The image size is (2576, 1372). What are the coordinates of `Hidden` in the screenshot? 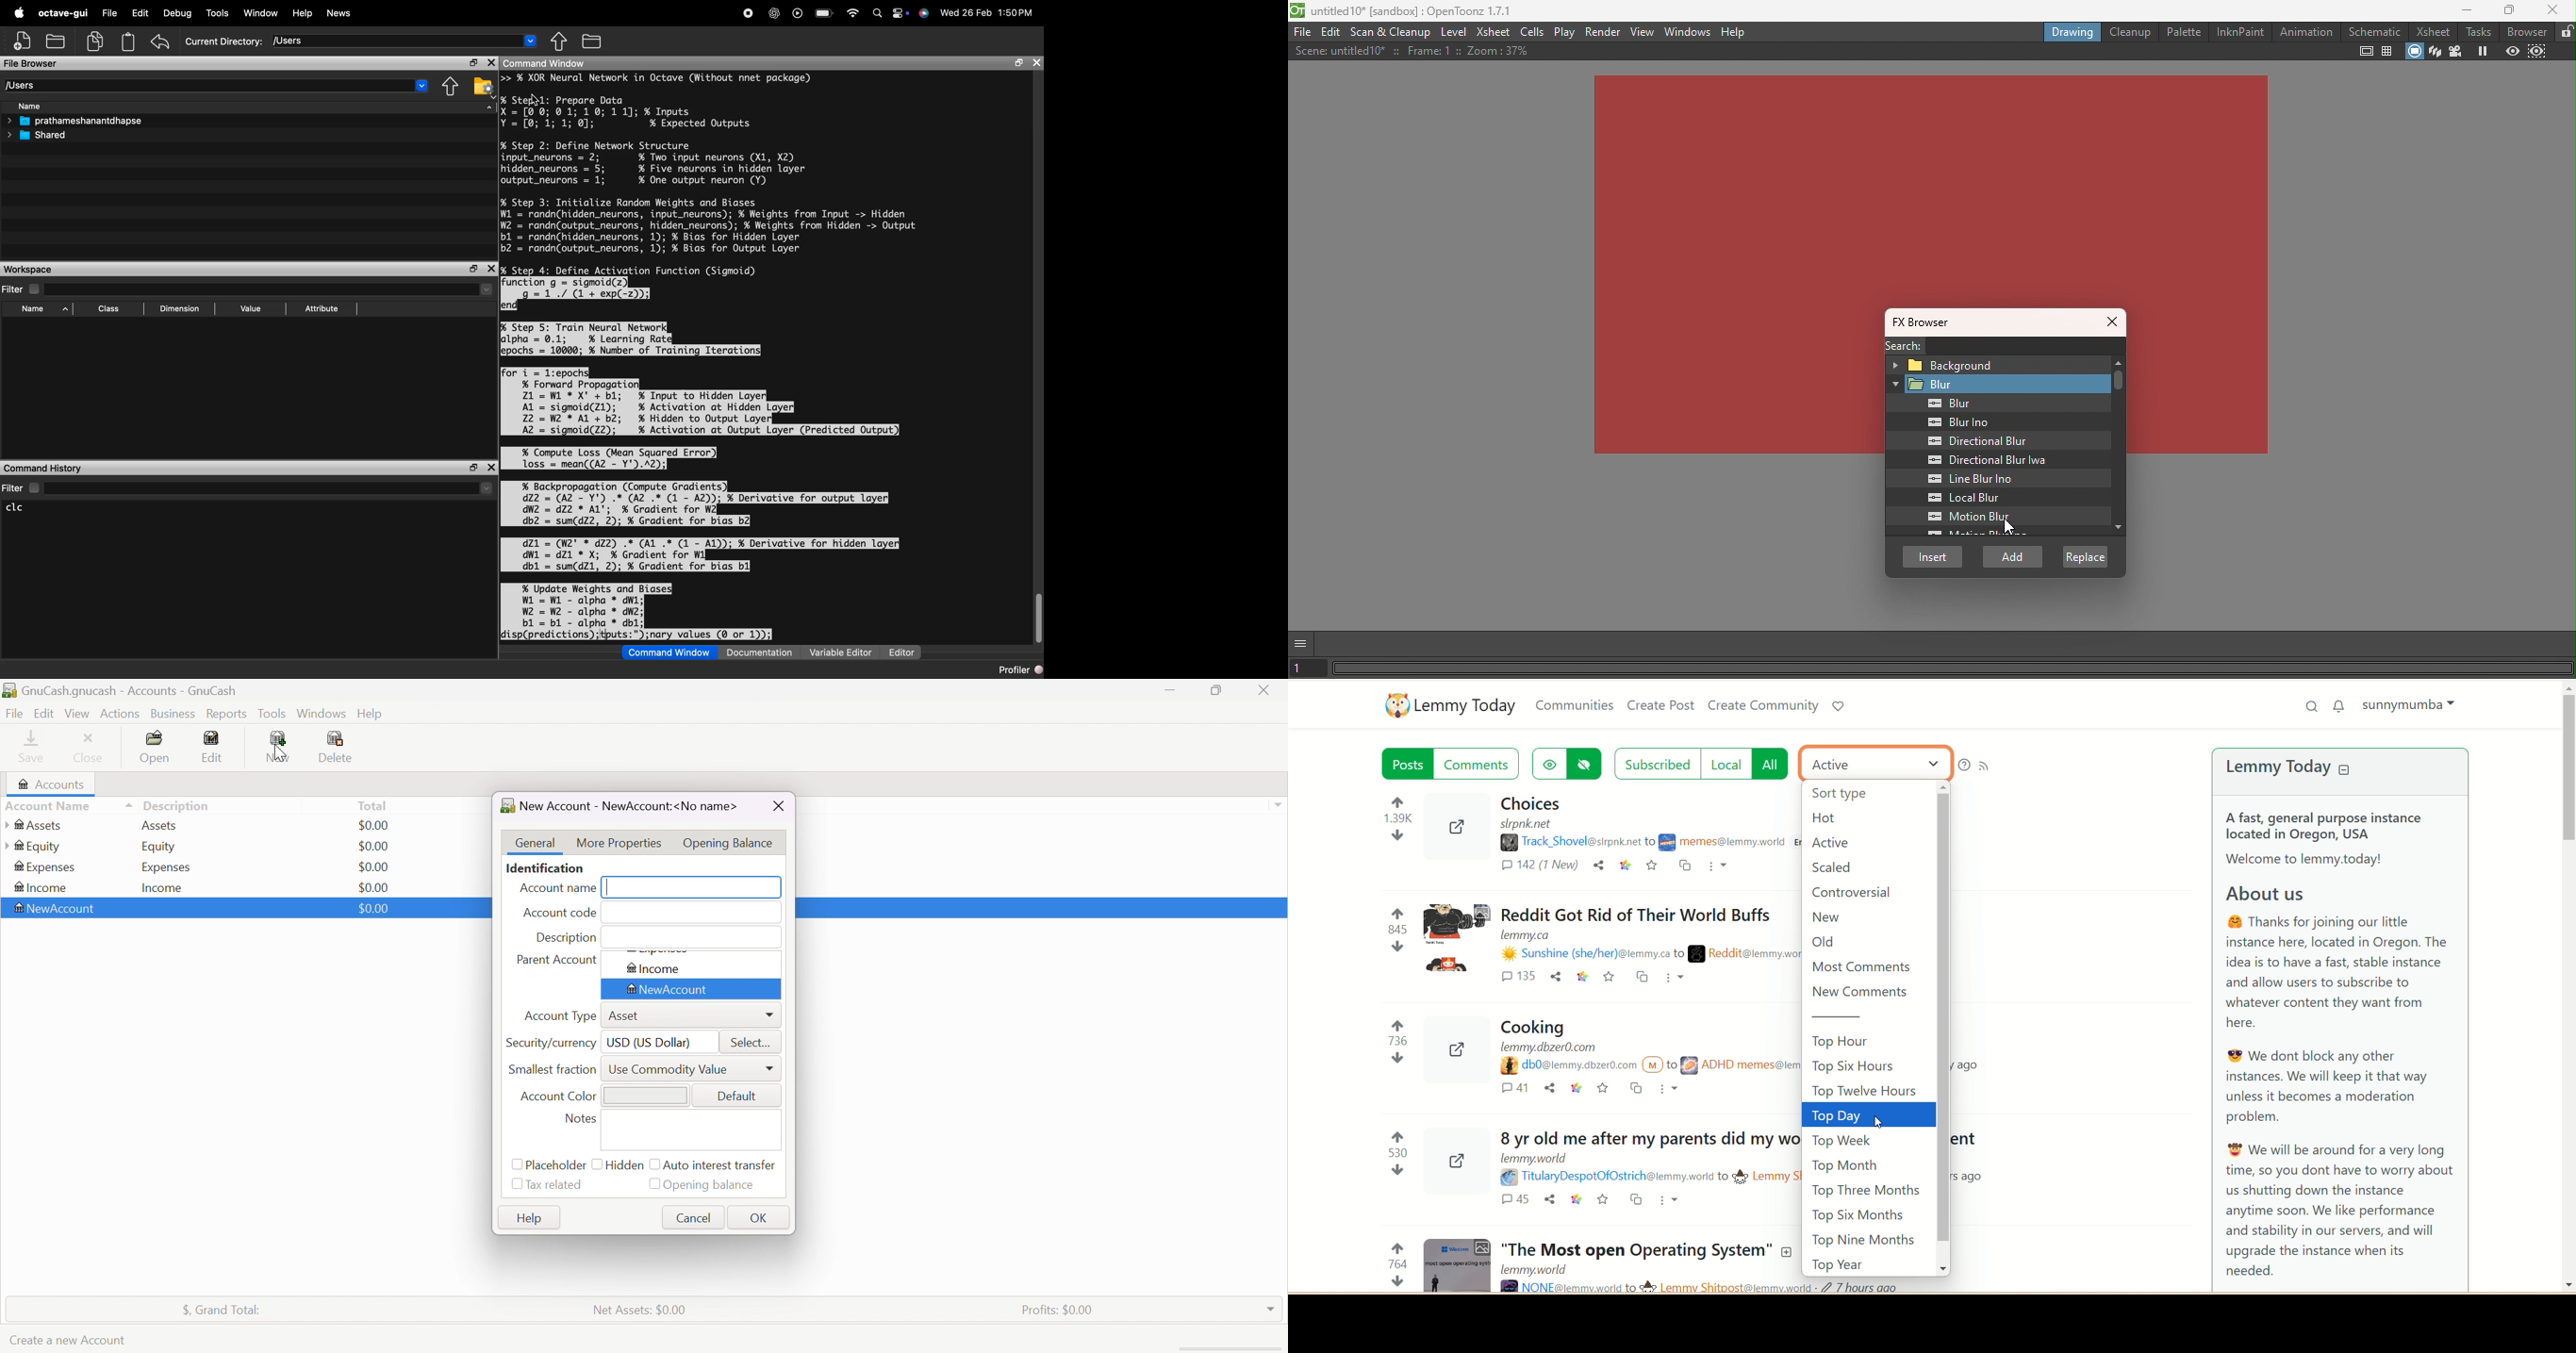 It's located at (625, 1165).